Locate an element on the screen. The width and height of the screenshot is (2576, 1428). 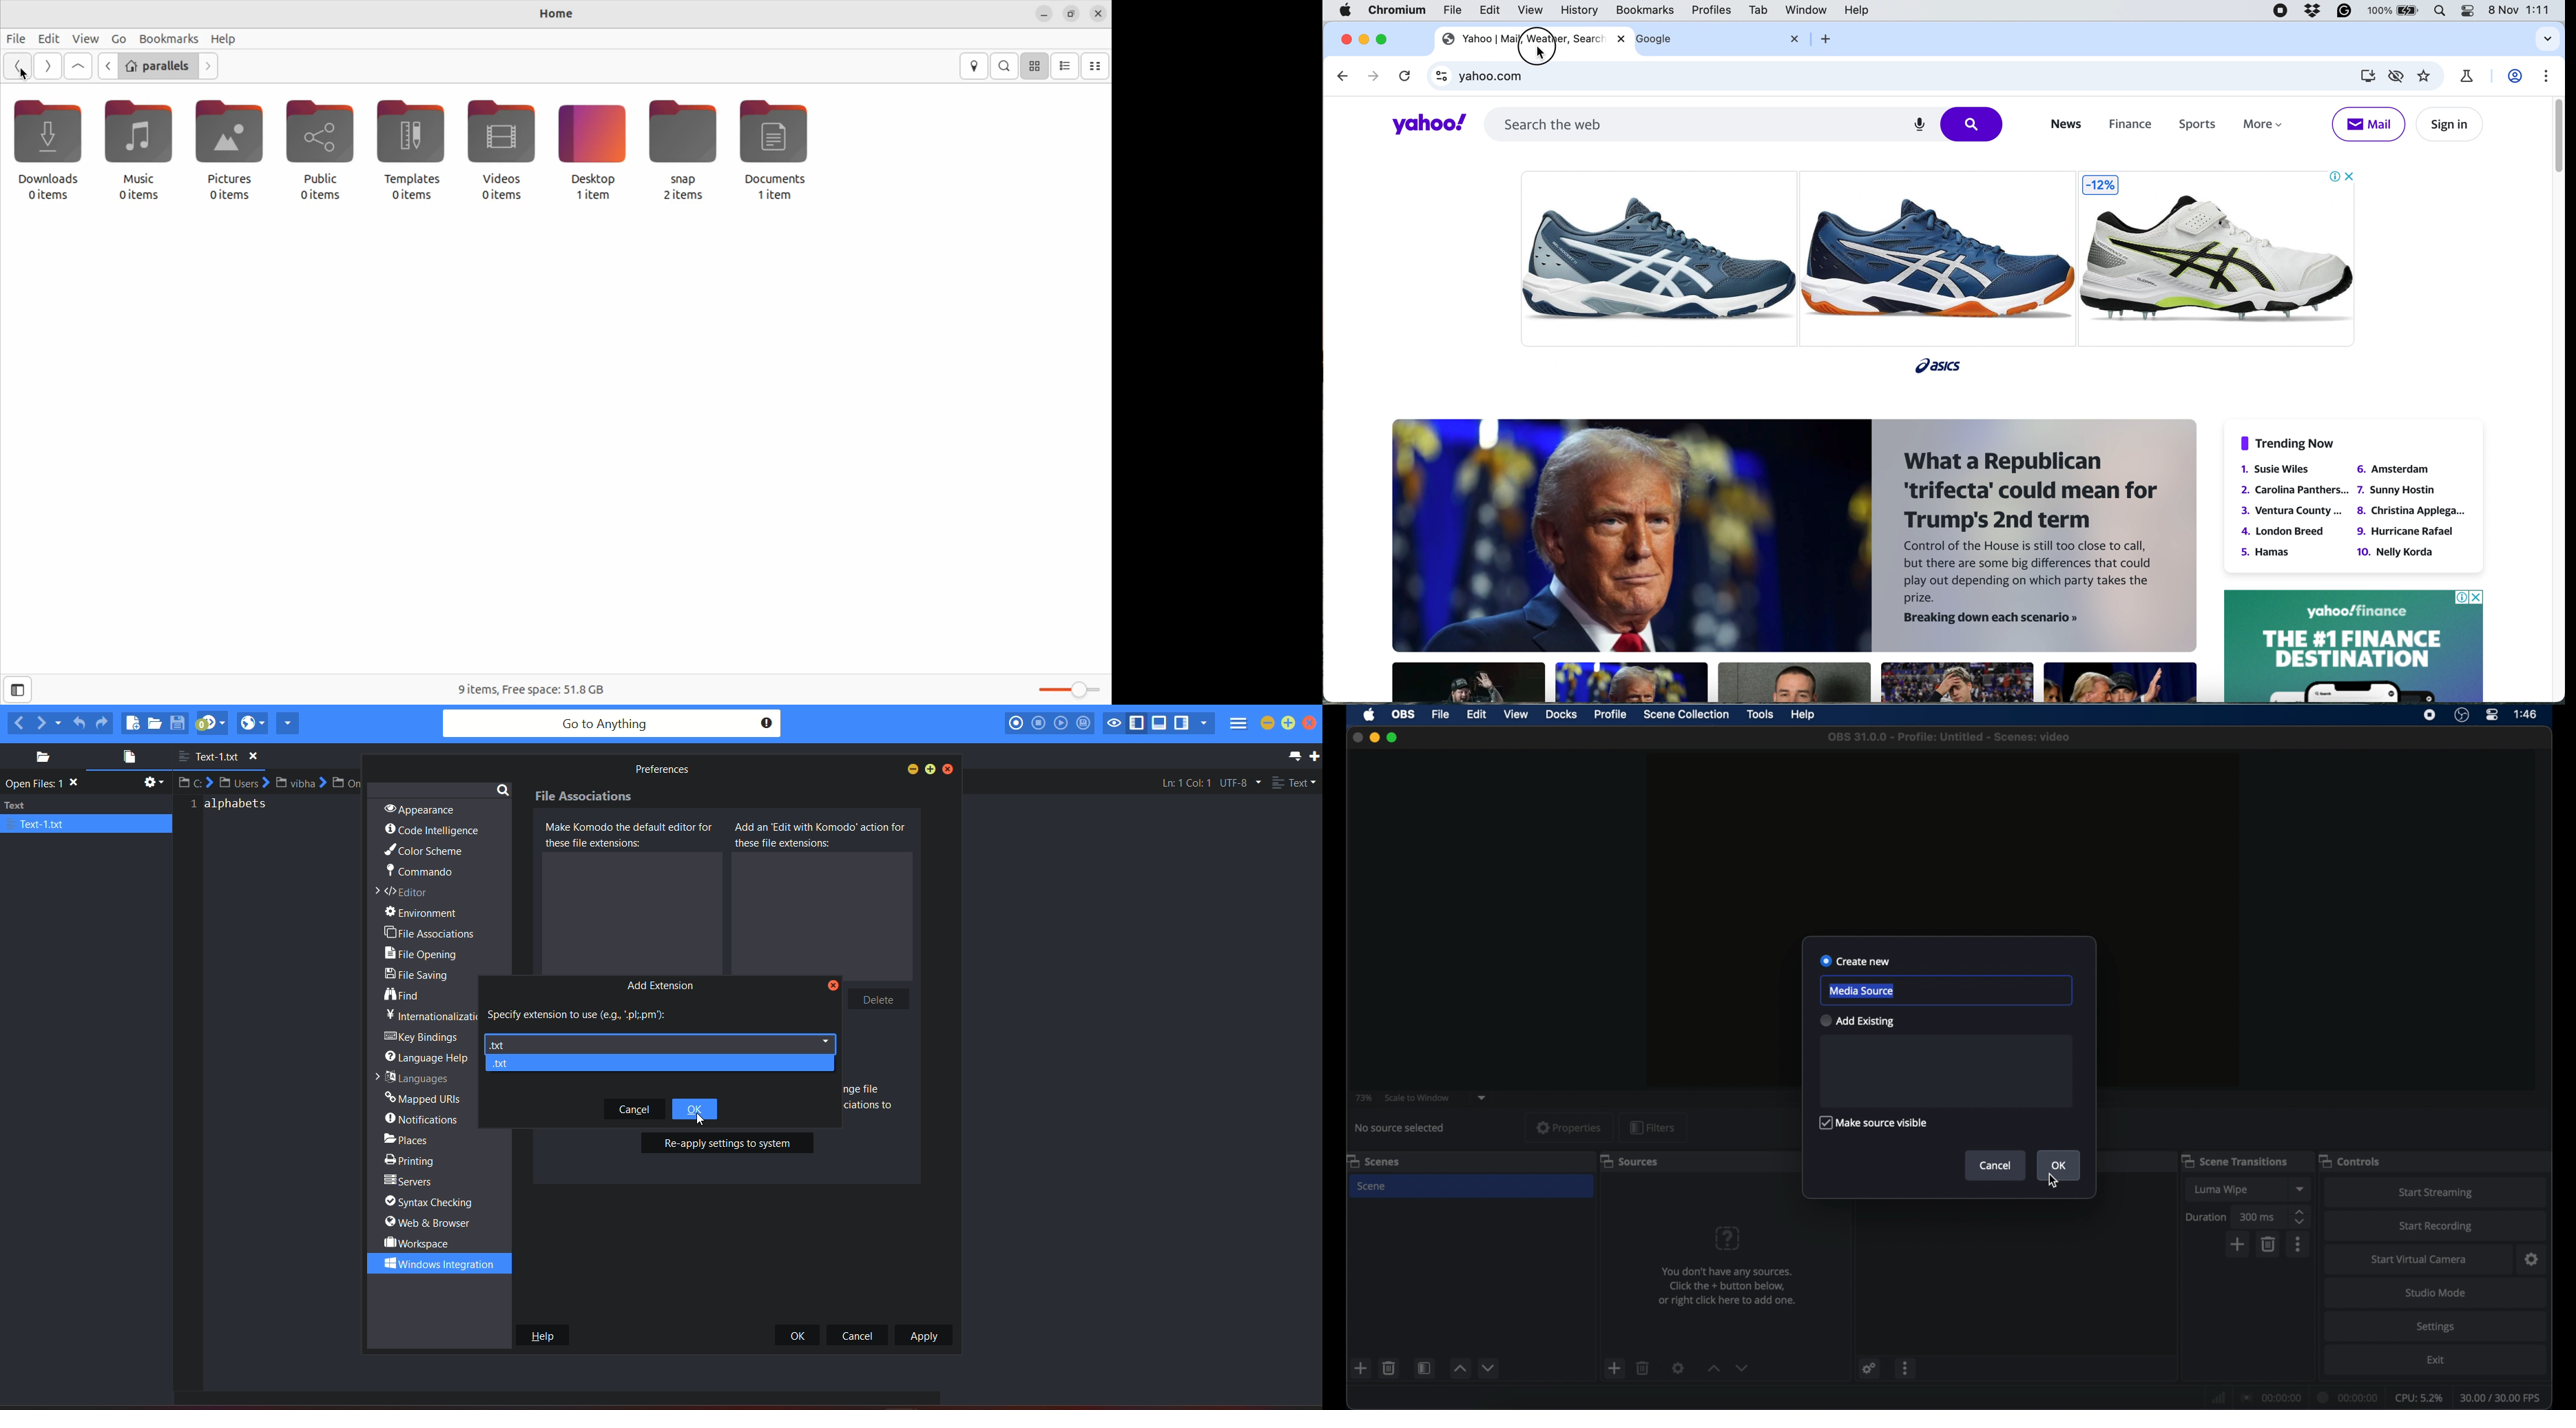
settings is located at coordinates (1678, 1368).